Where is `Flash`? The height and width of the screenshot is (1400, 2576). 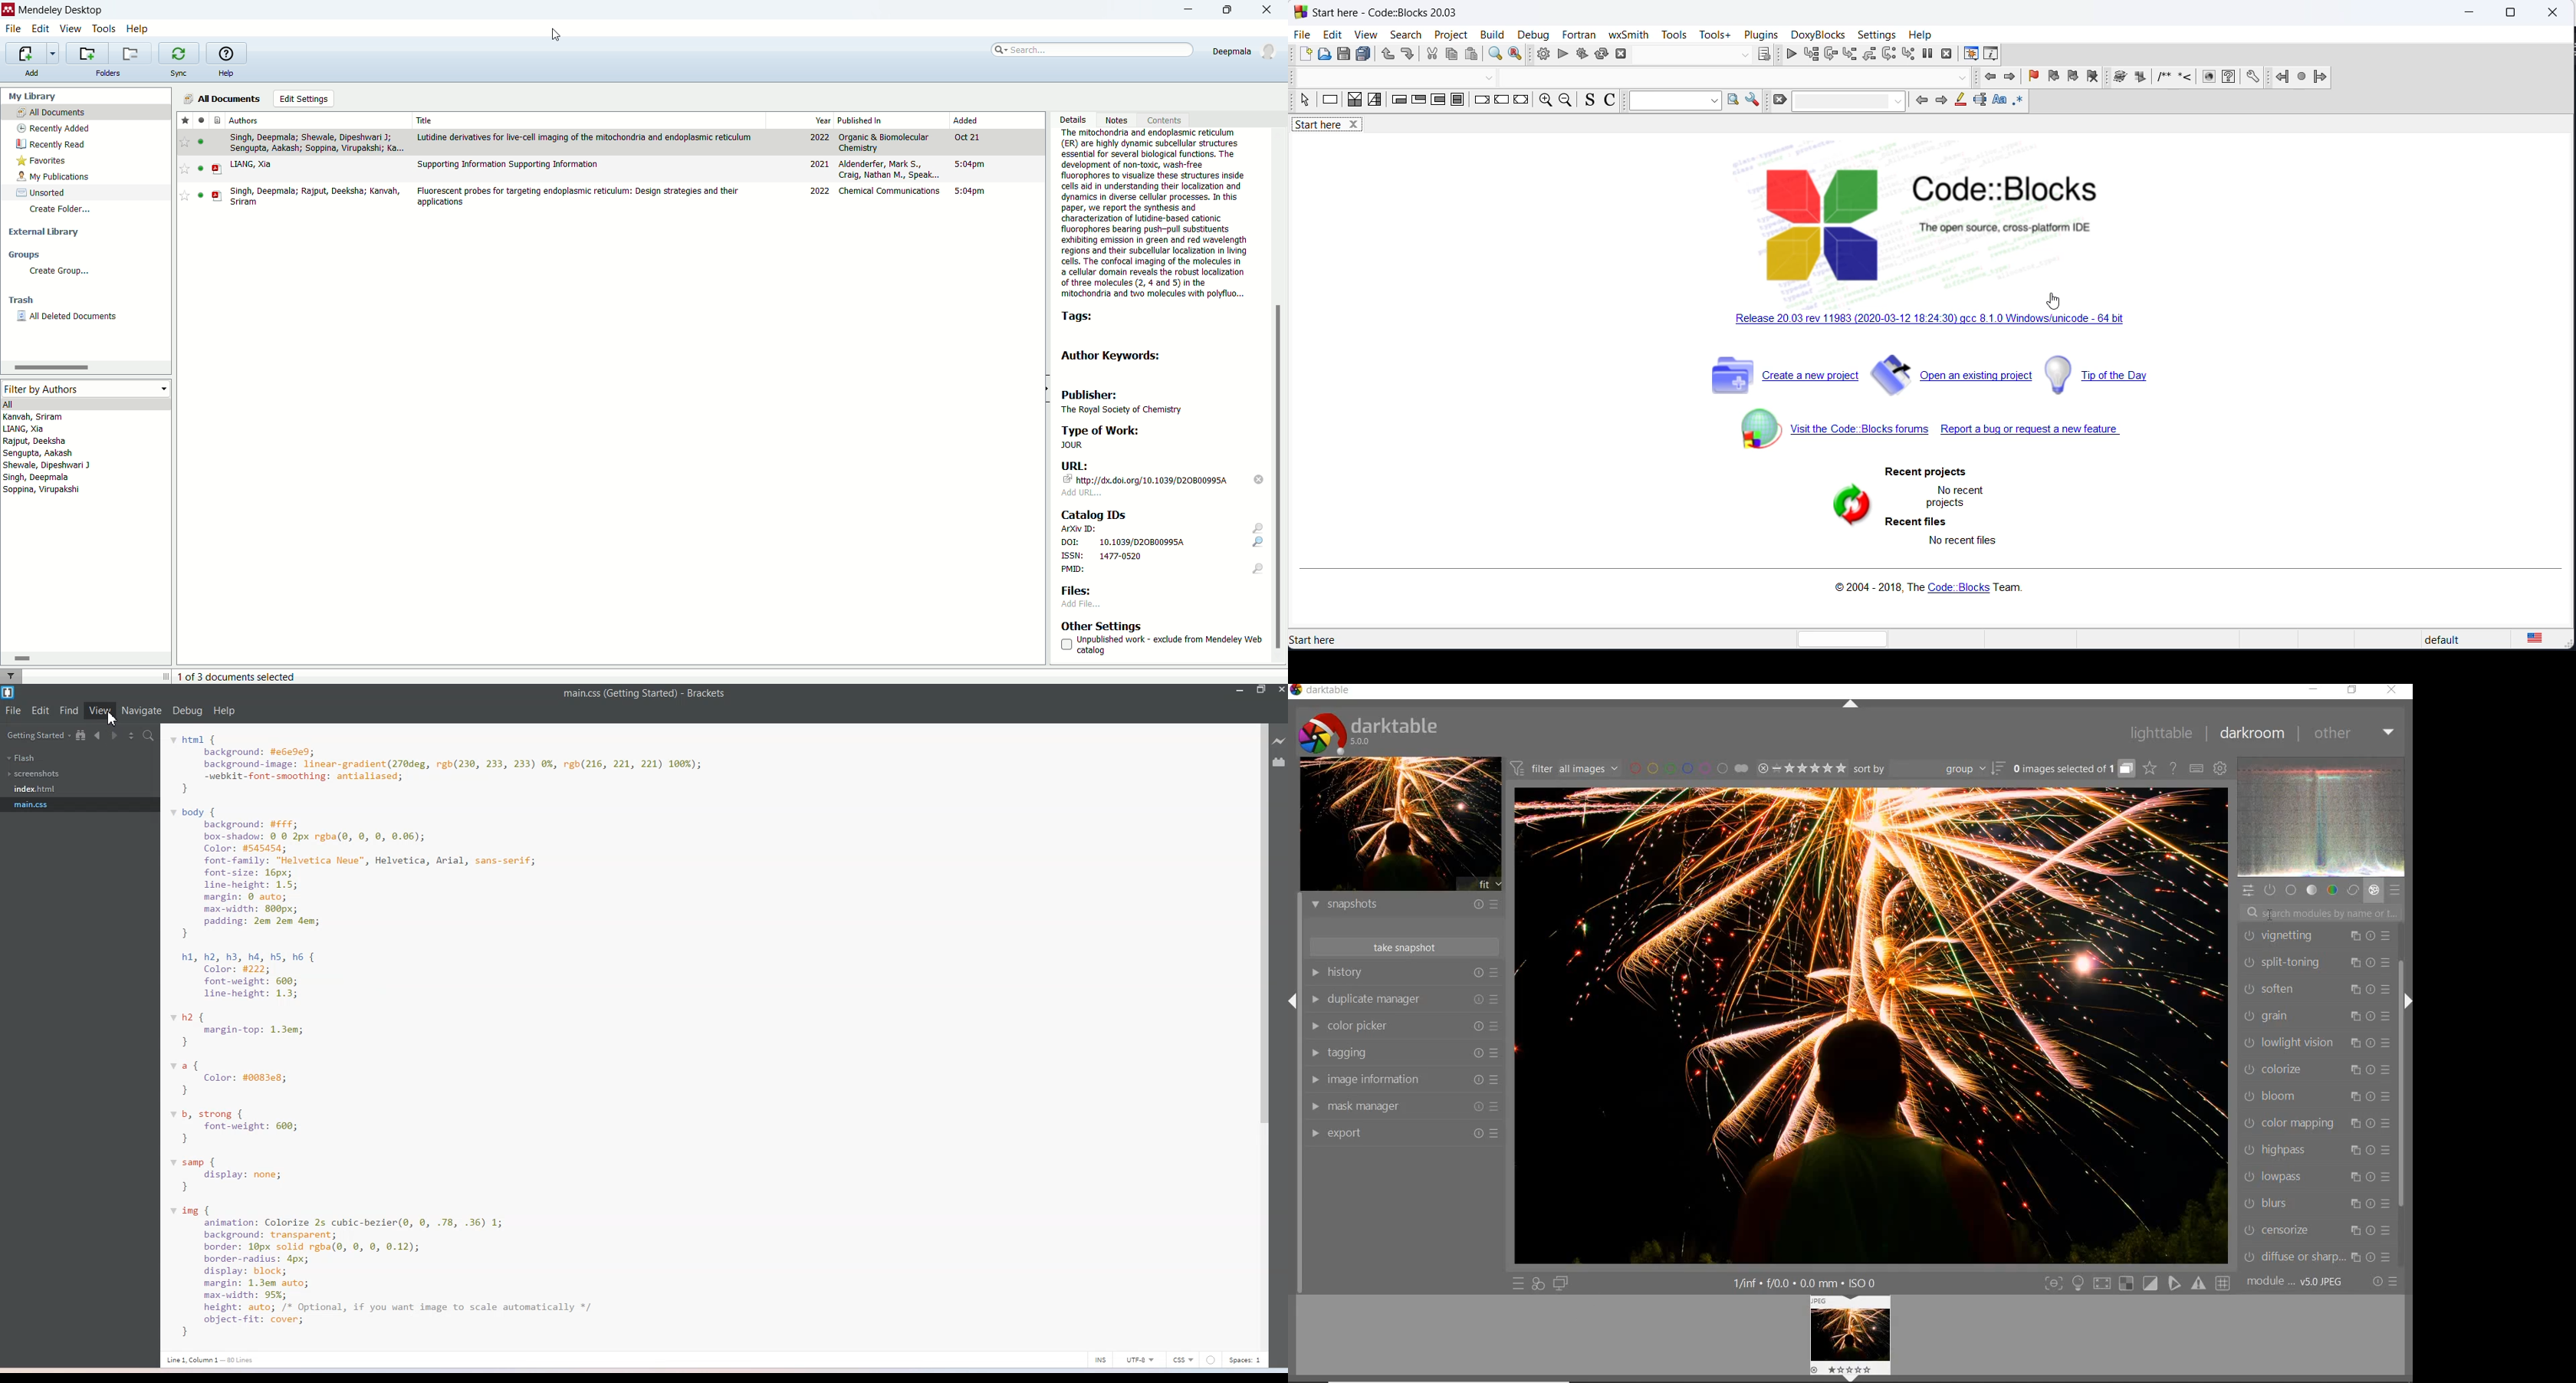
Flash is located at coordinates (21, 758).